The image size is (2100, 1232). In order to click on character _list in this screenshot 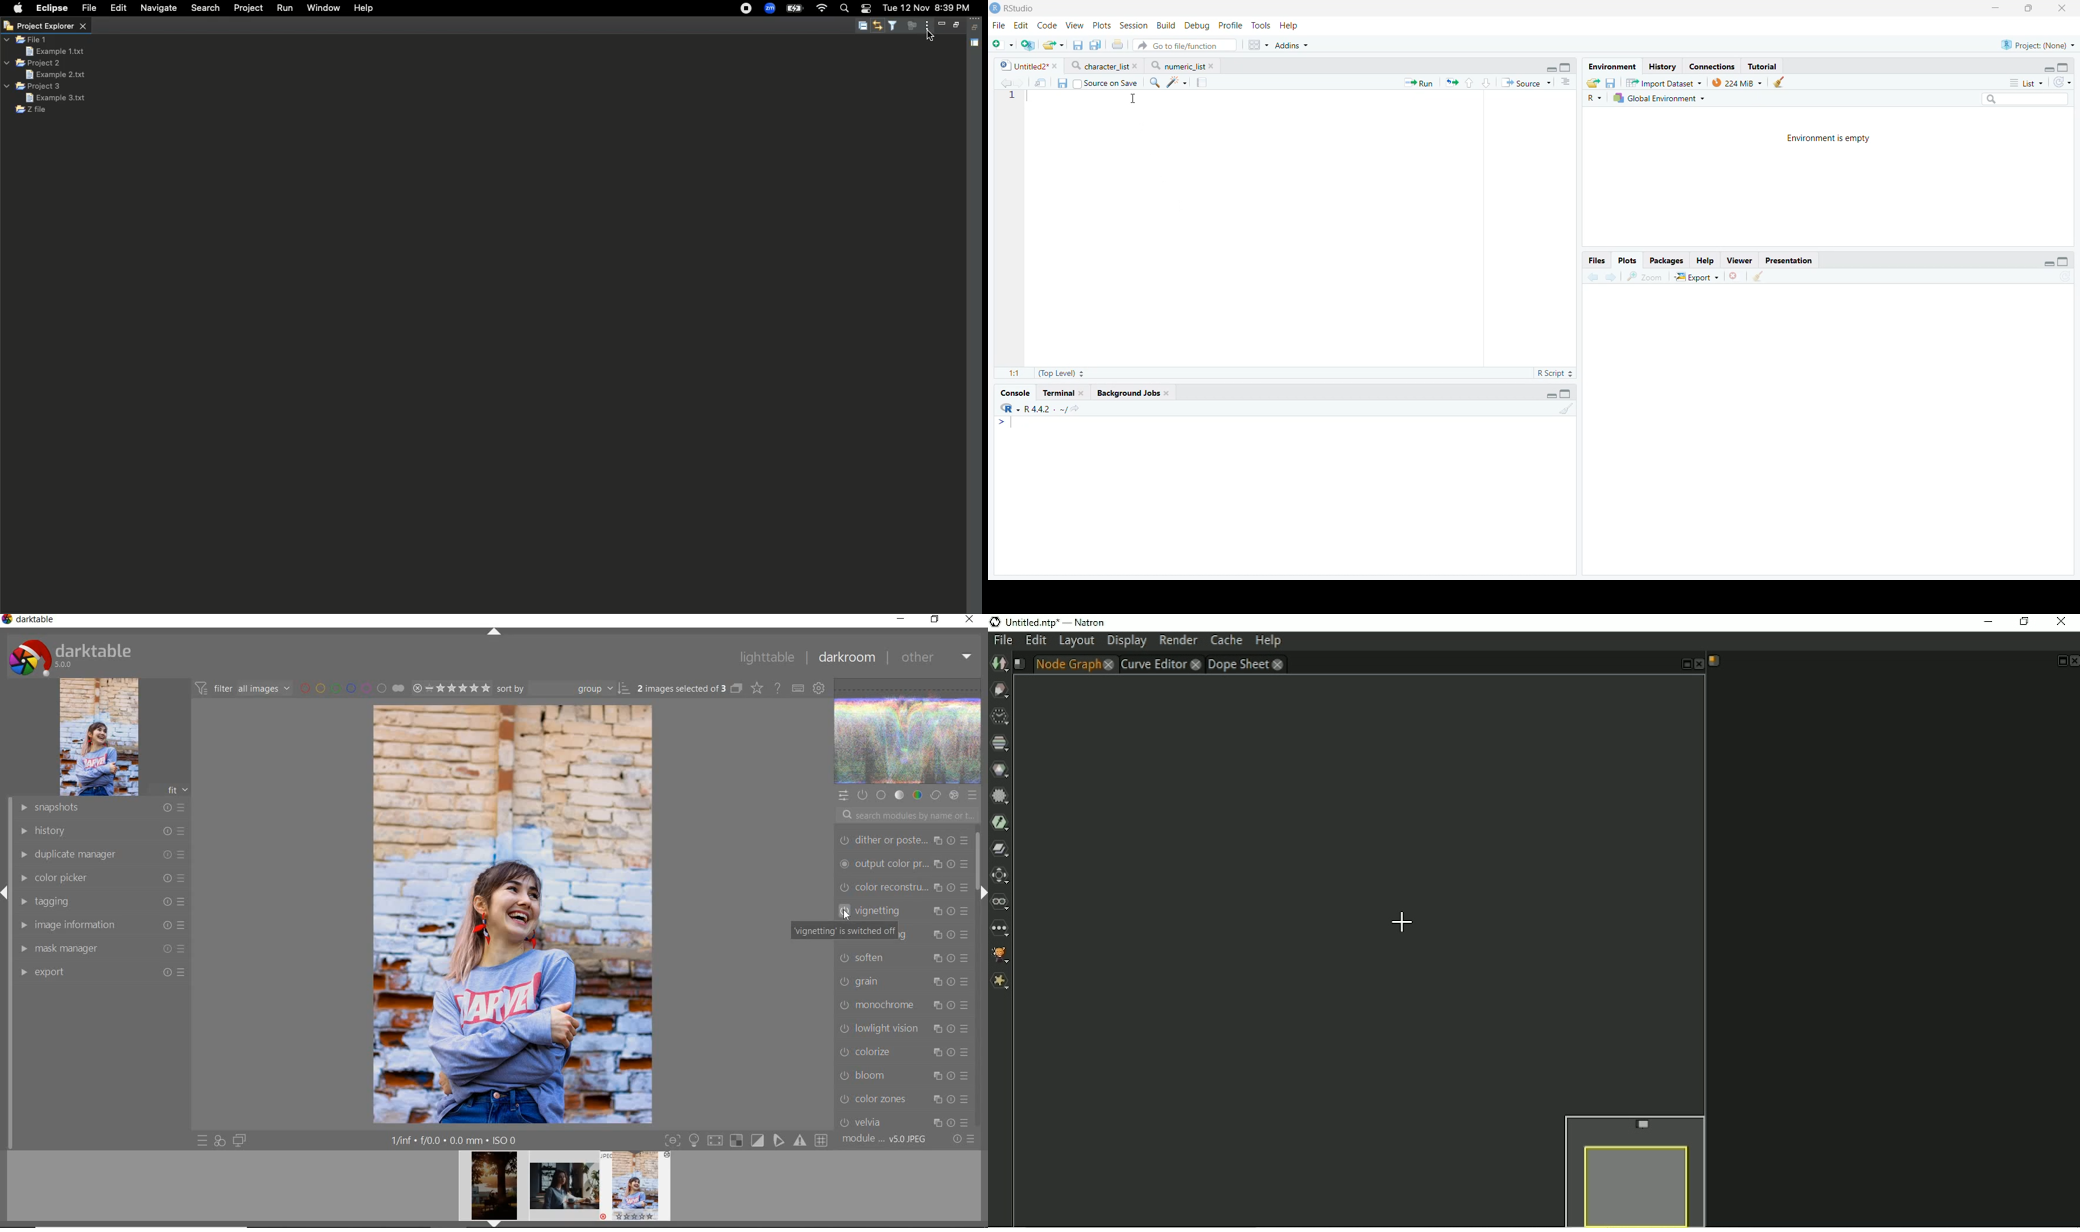, I will do `click(1103, 65)`.